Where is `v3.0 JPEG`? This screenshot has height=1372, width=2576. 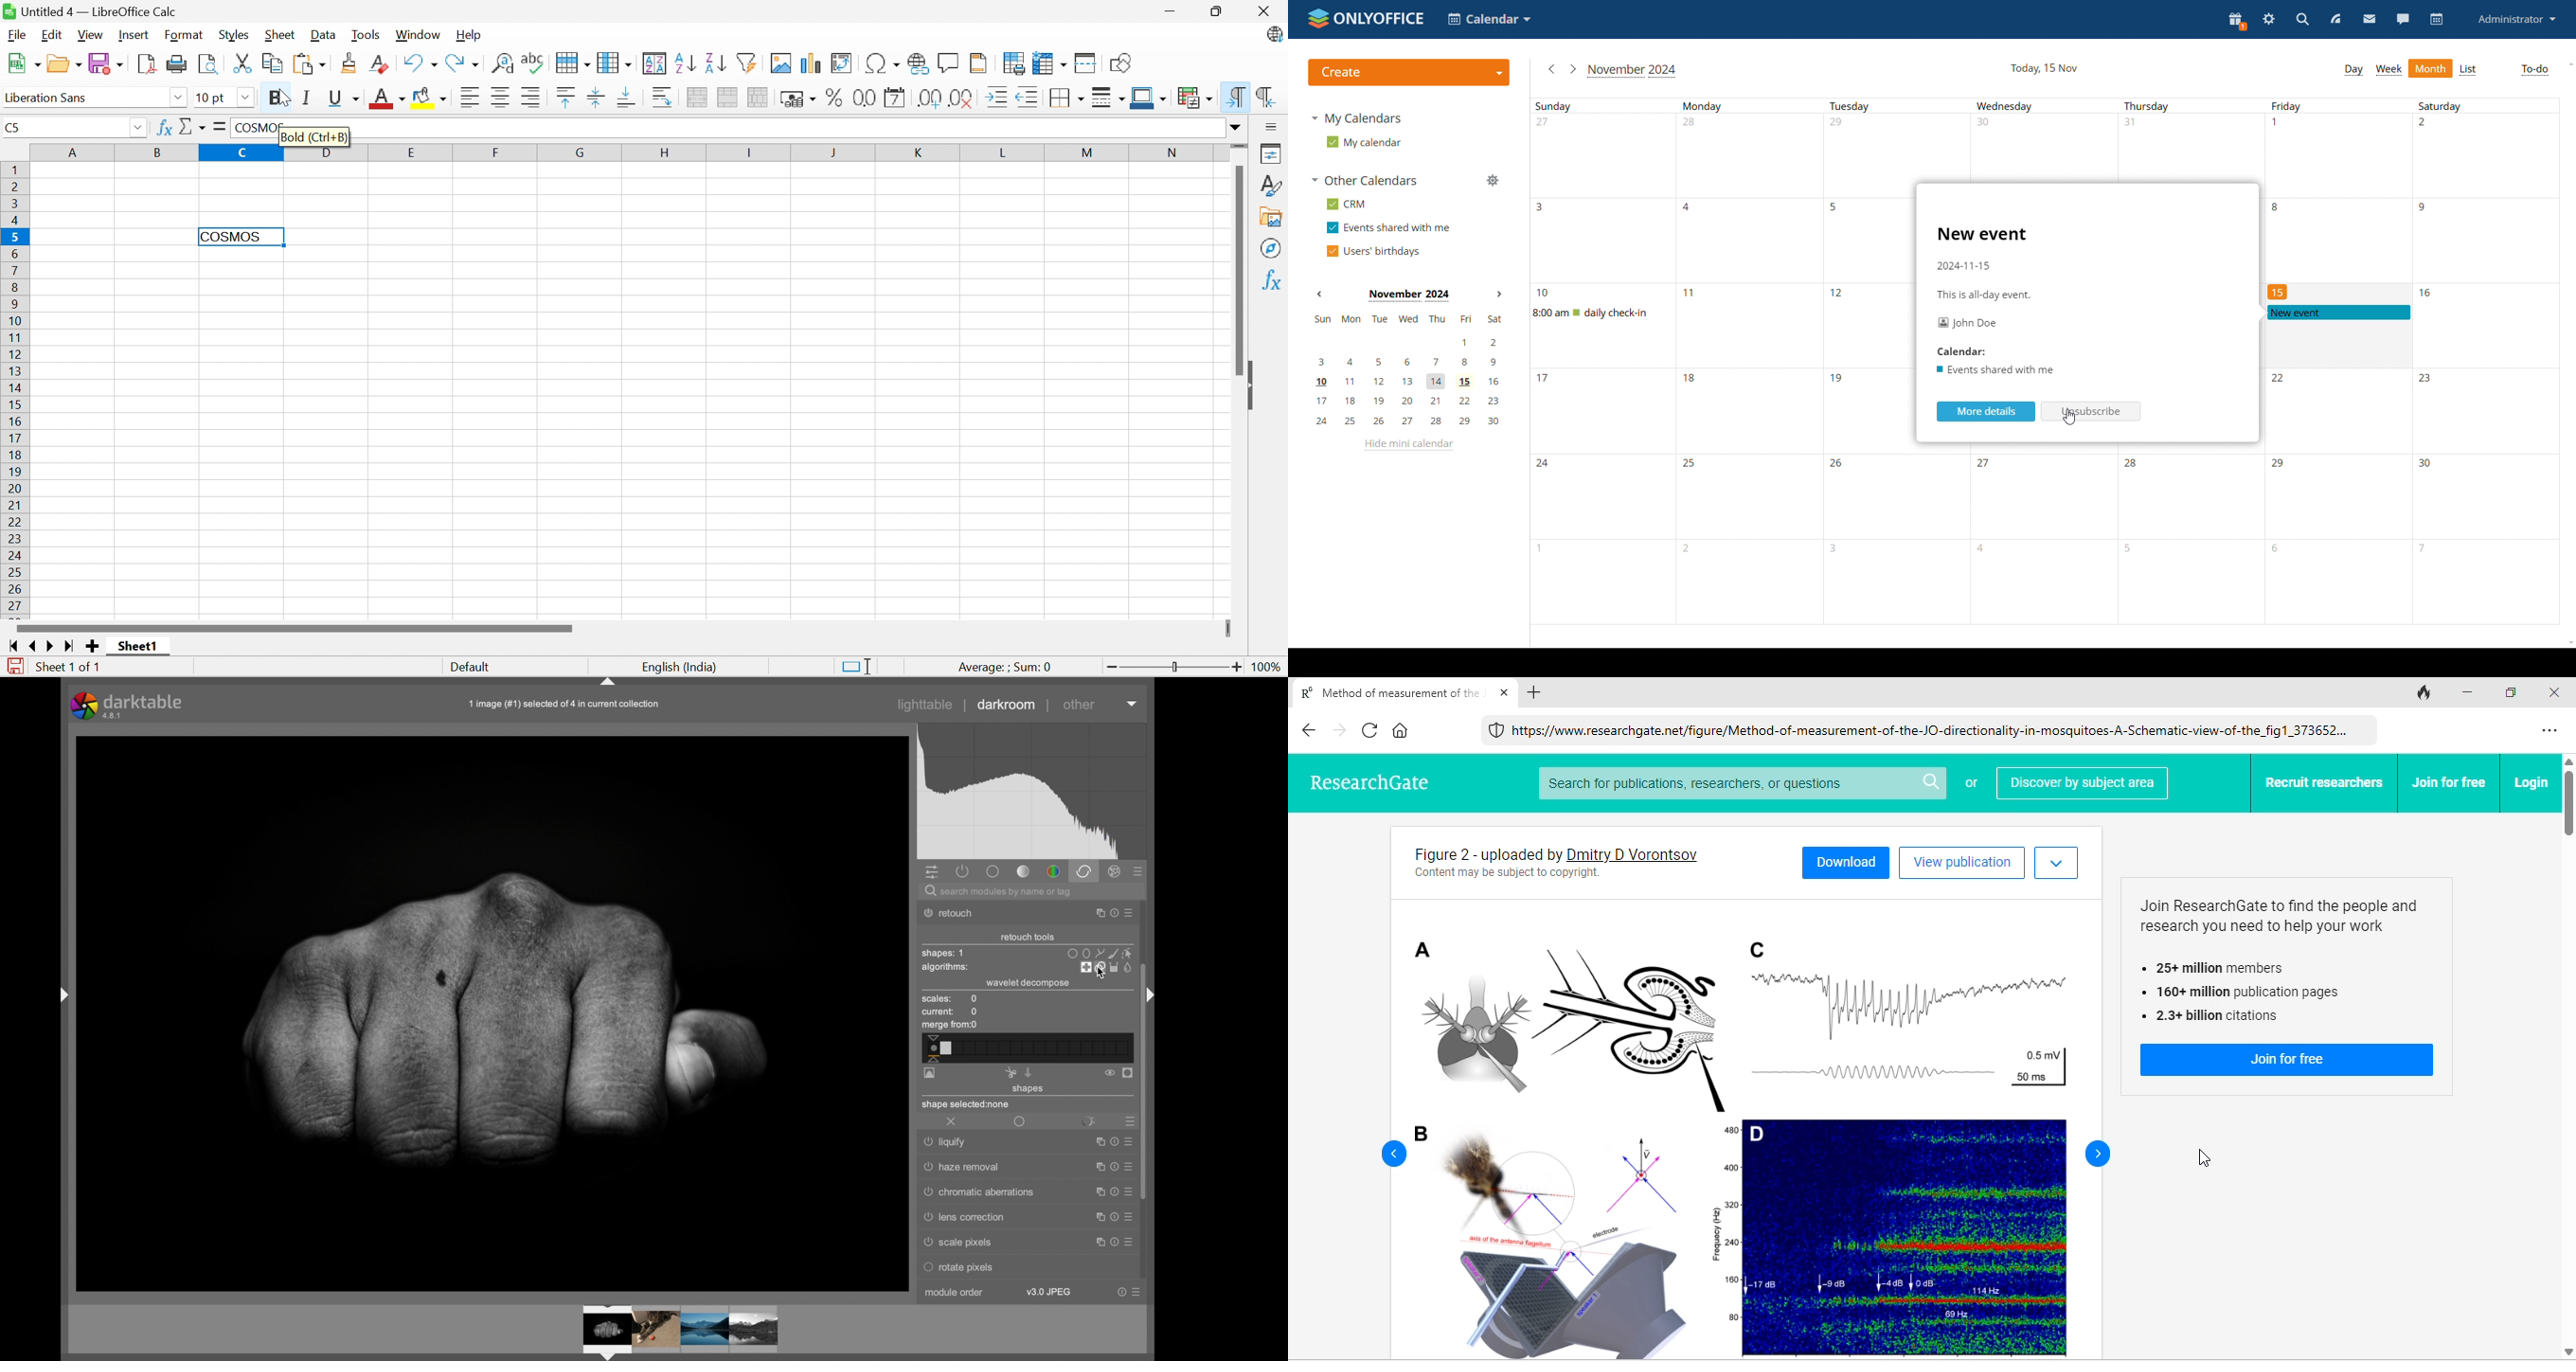
v3.0 JPEG is located at coordinates (1049, 1292).